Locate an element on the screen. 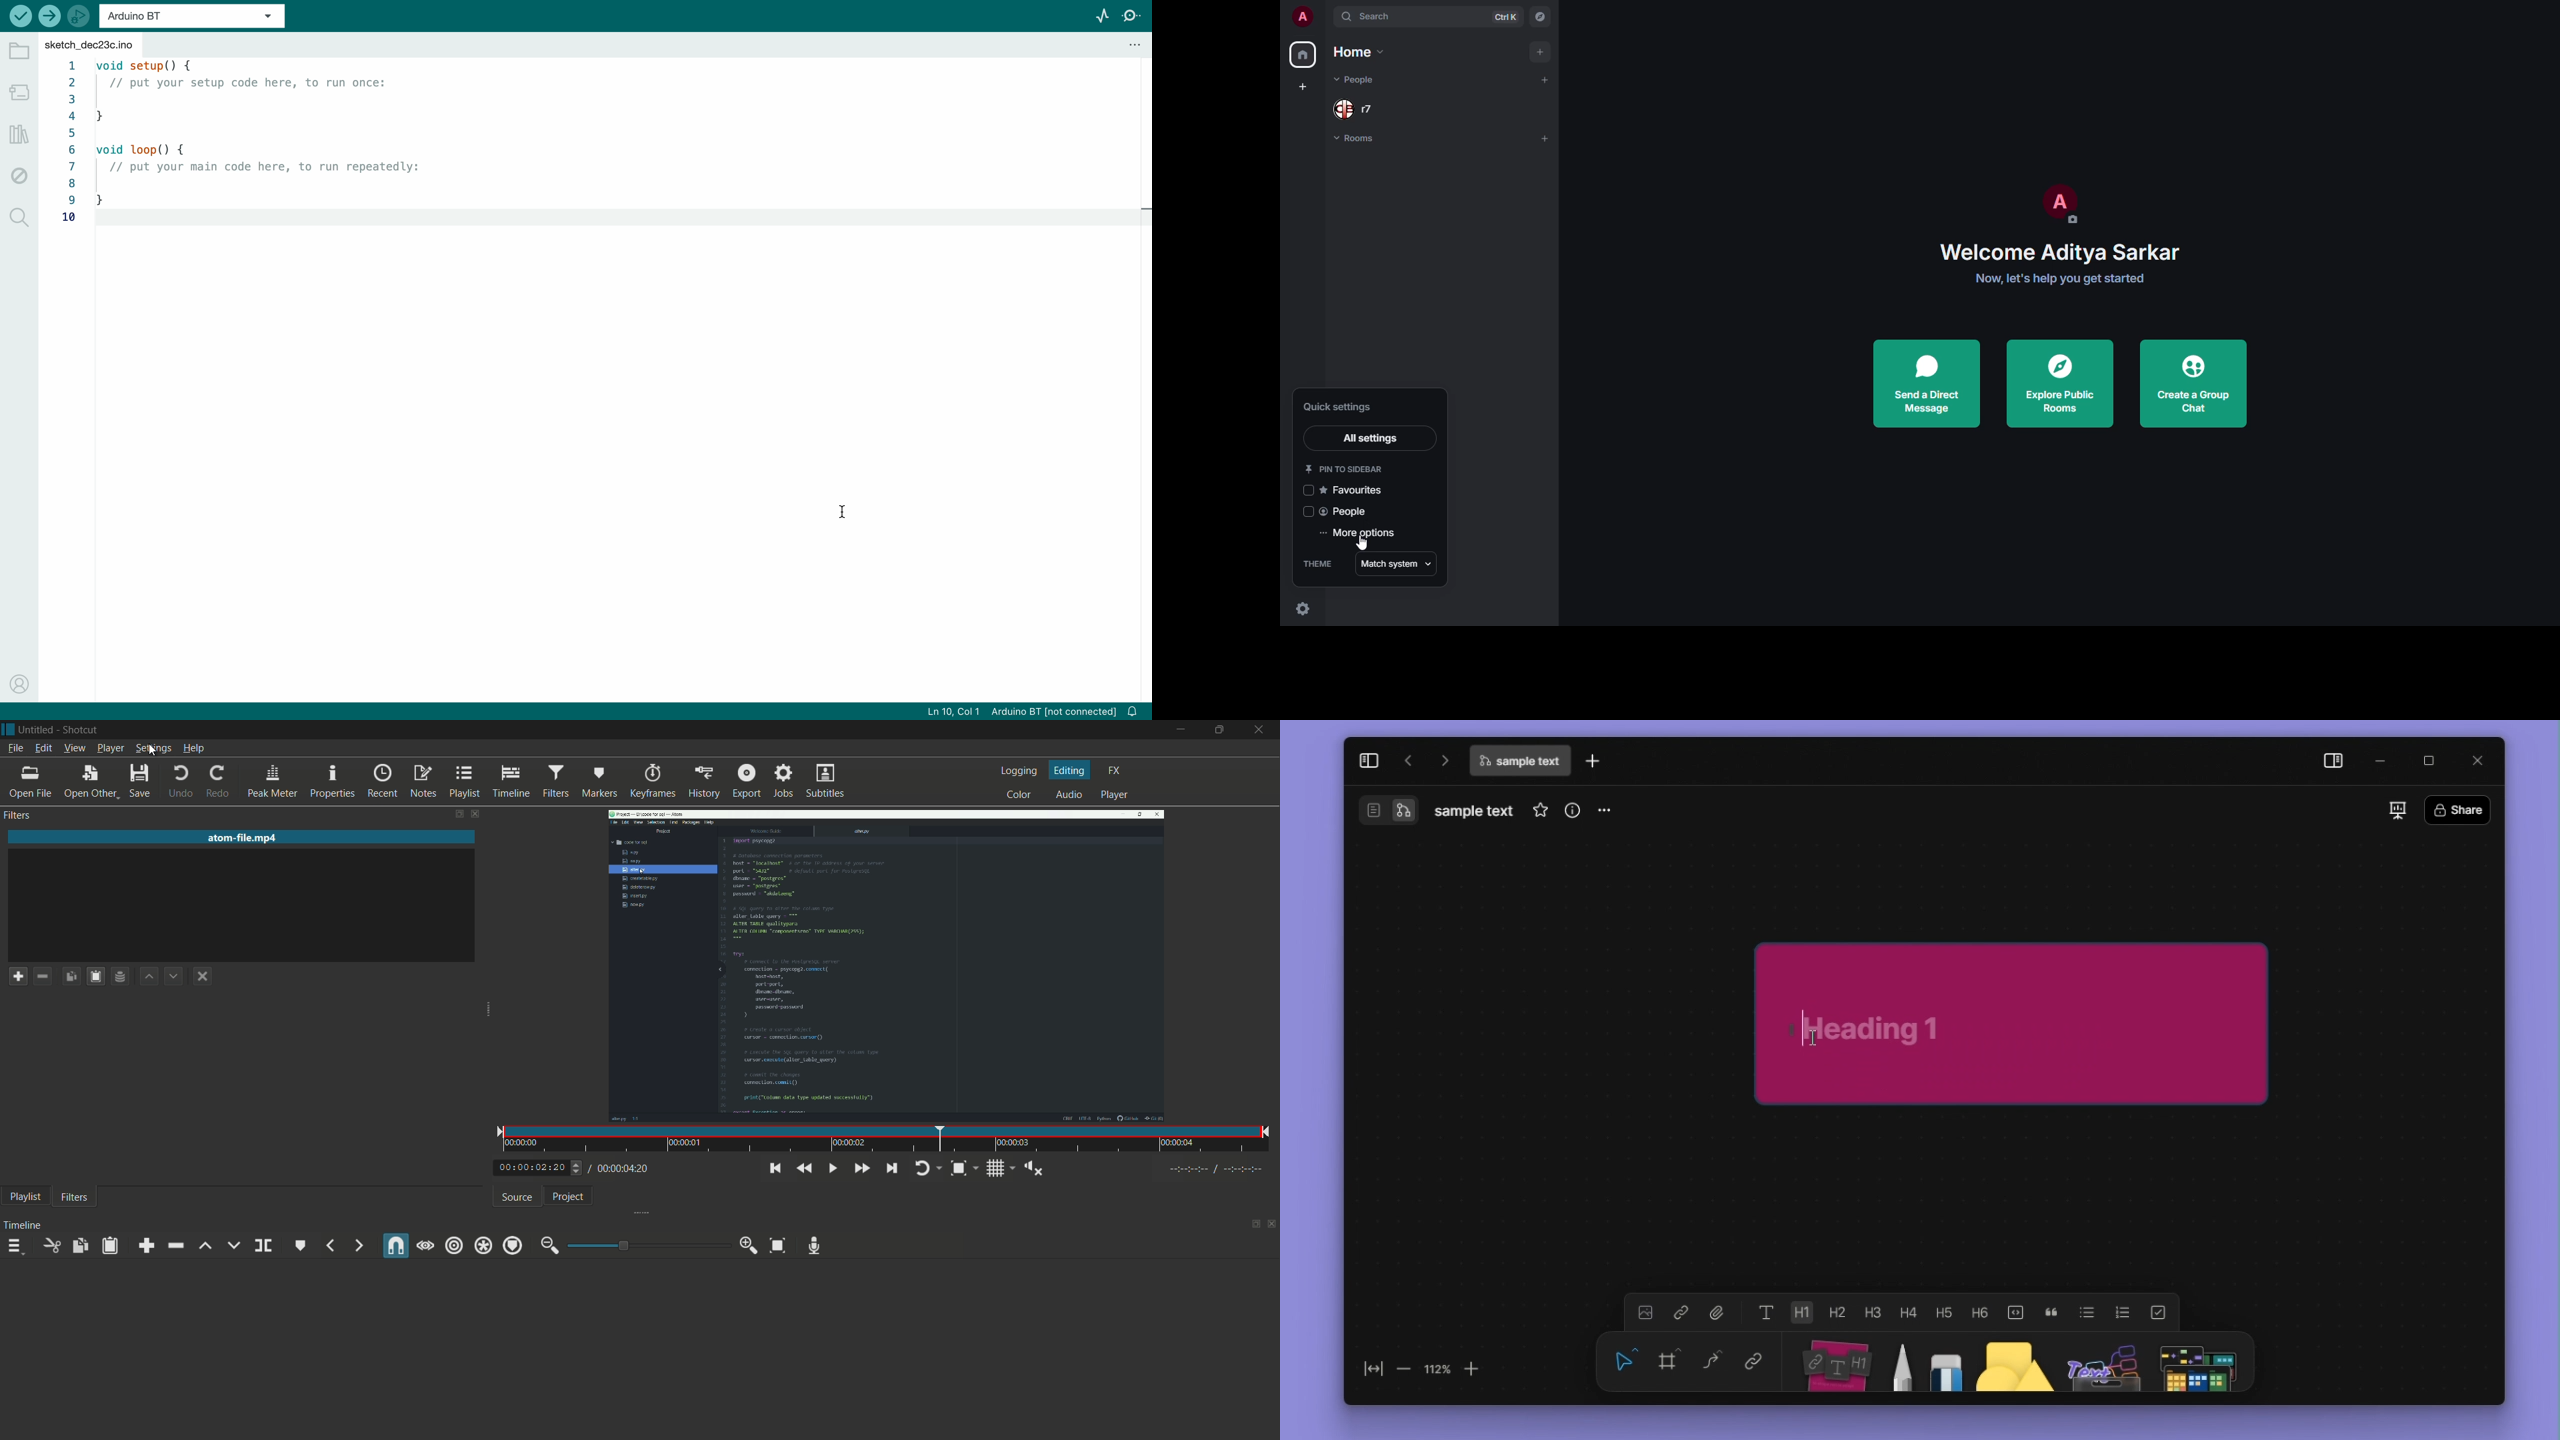 This screenshot has width=2576, height=1456. people is located at coordinates (1348, 513).